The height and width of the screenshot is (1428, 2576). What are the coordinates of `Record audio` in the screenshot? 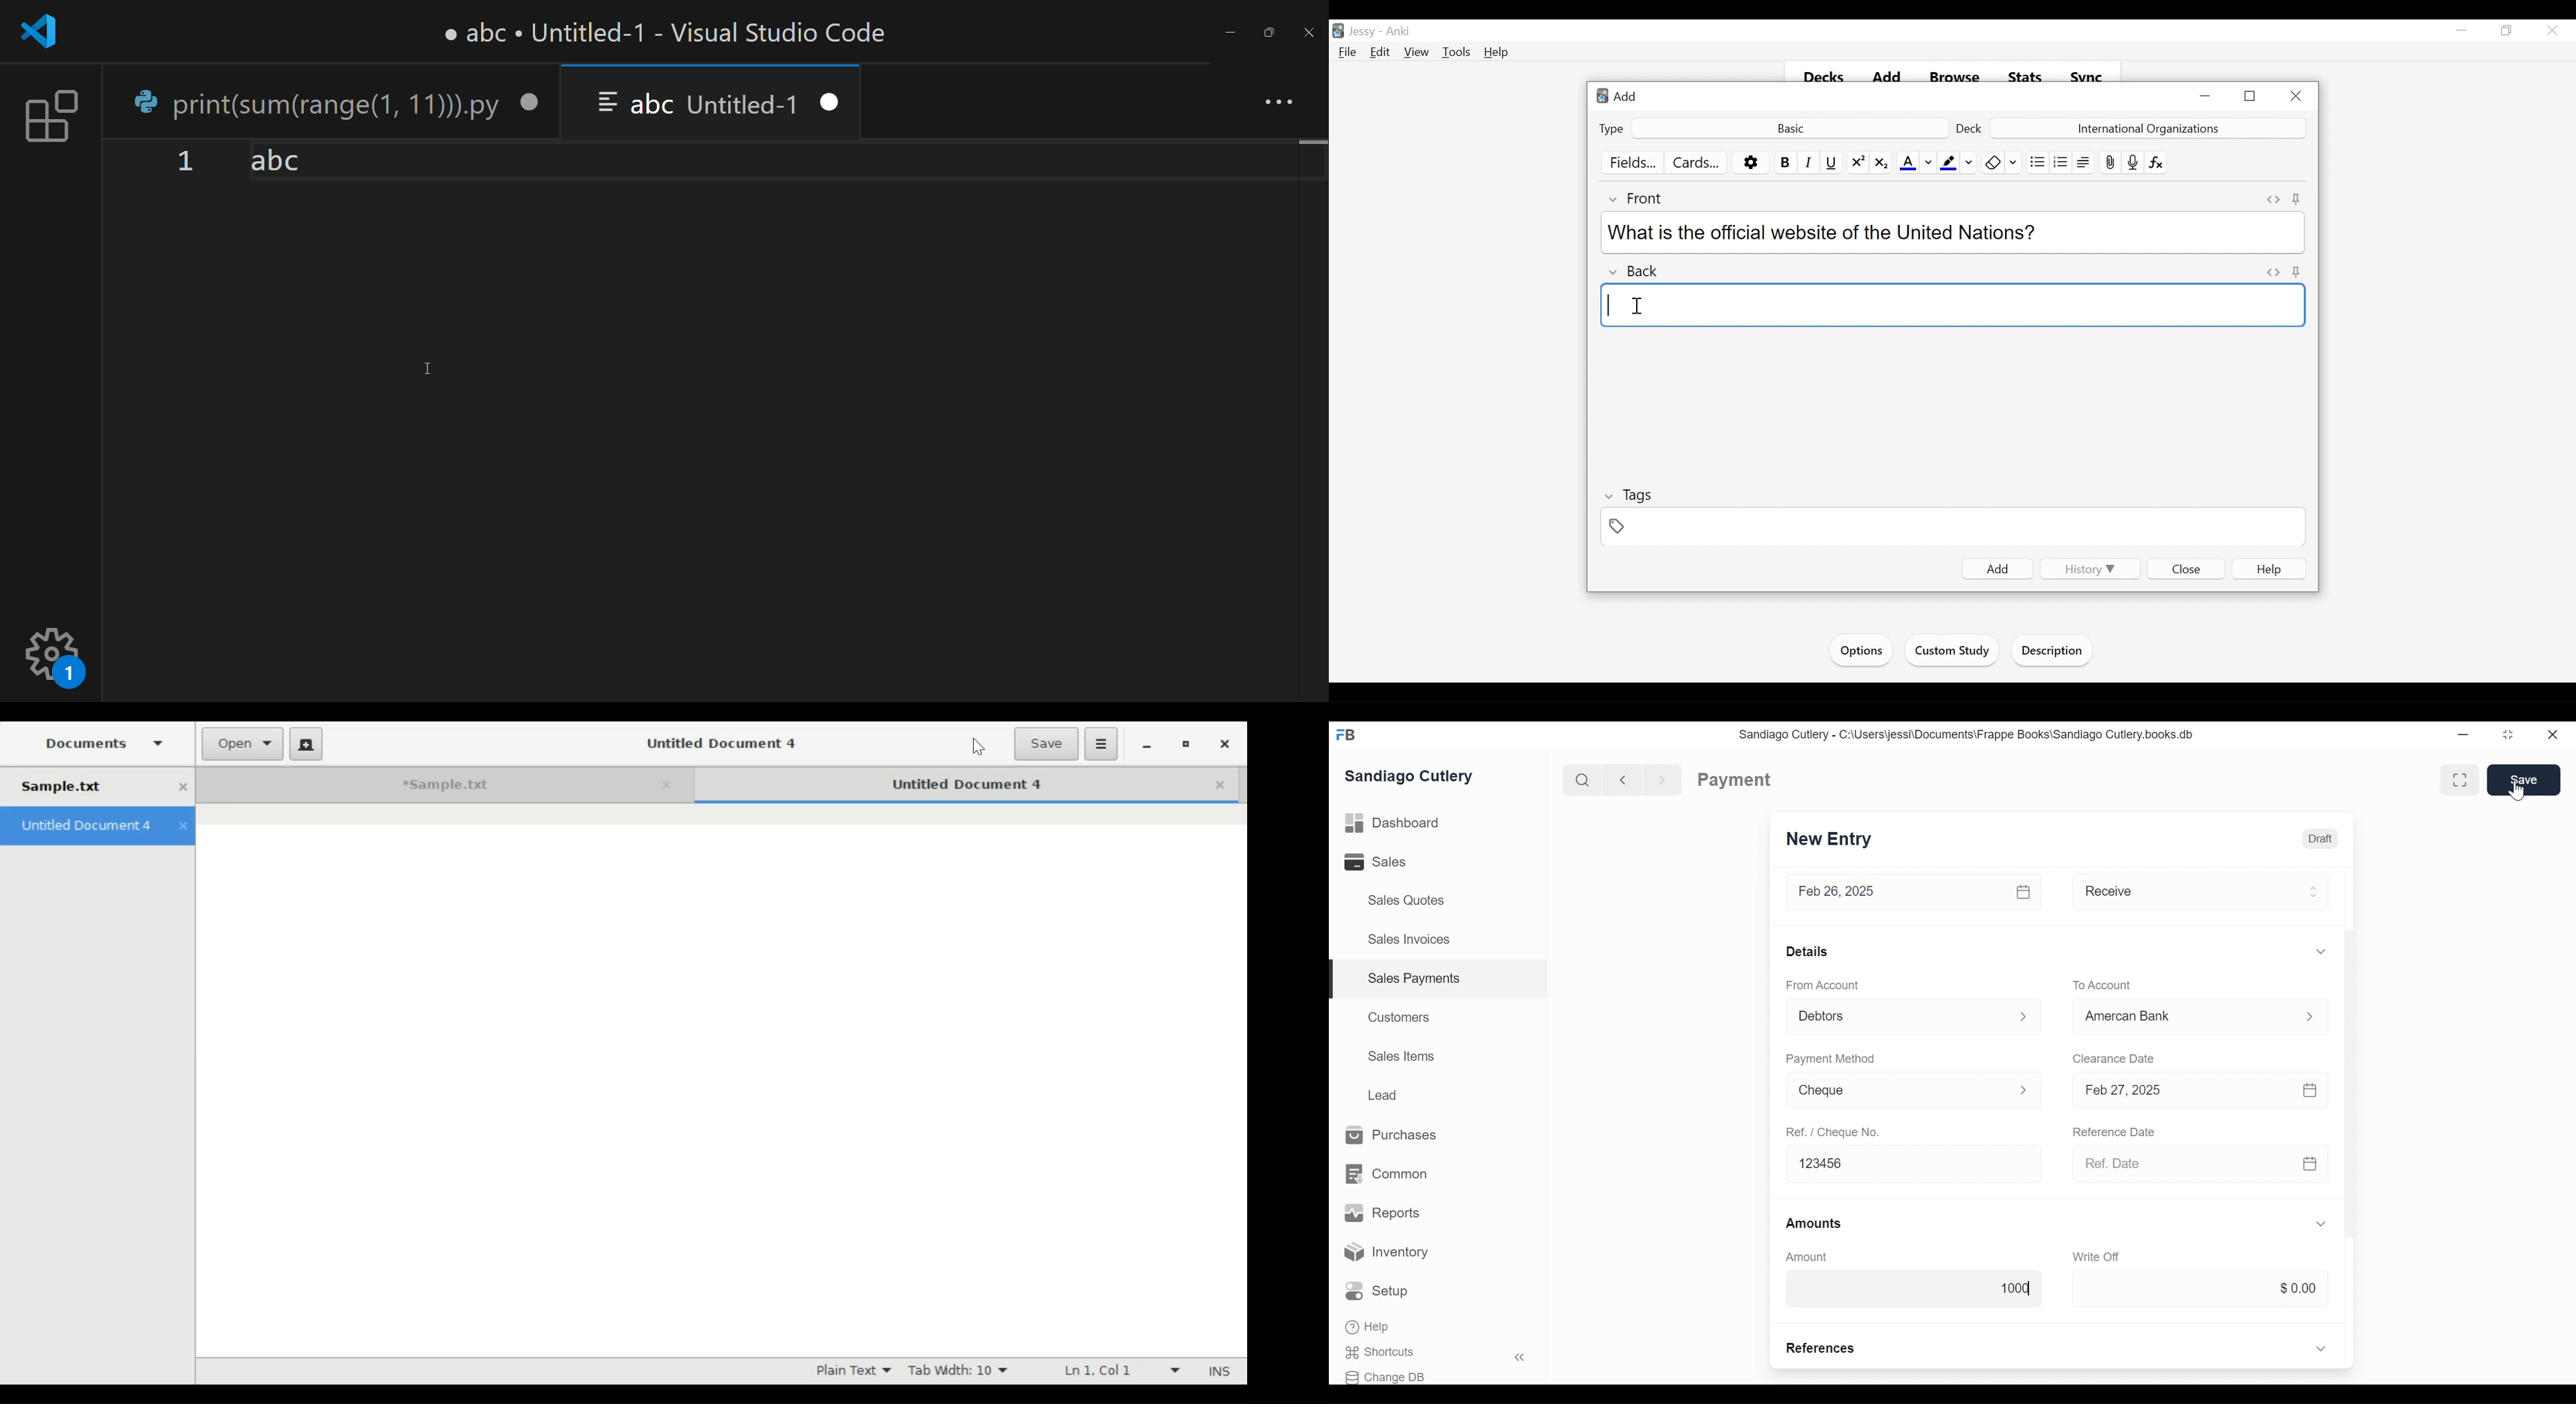 It's located at (2133, 162).